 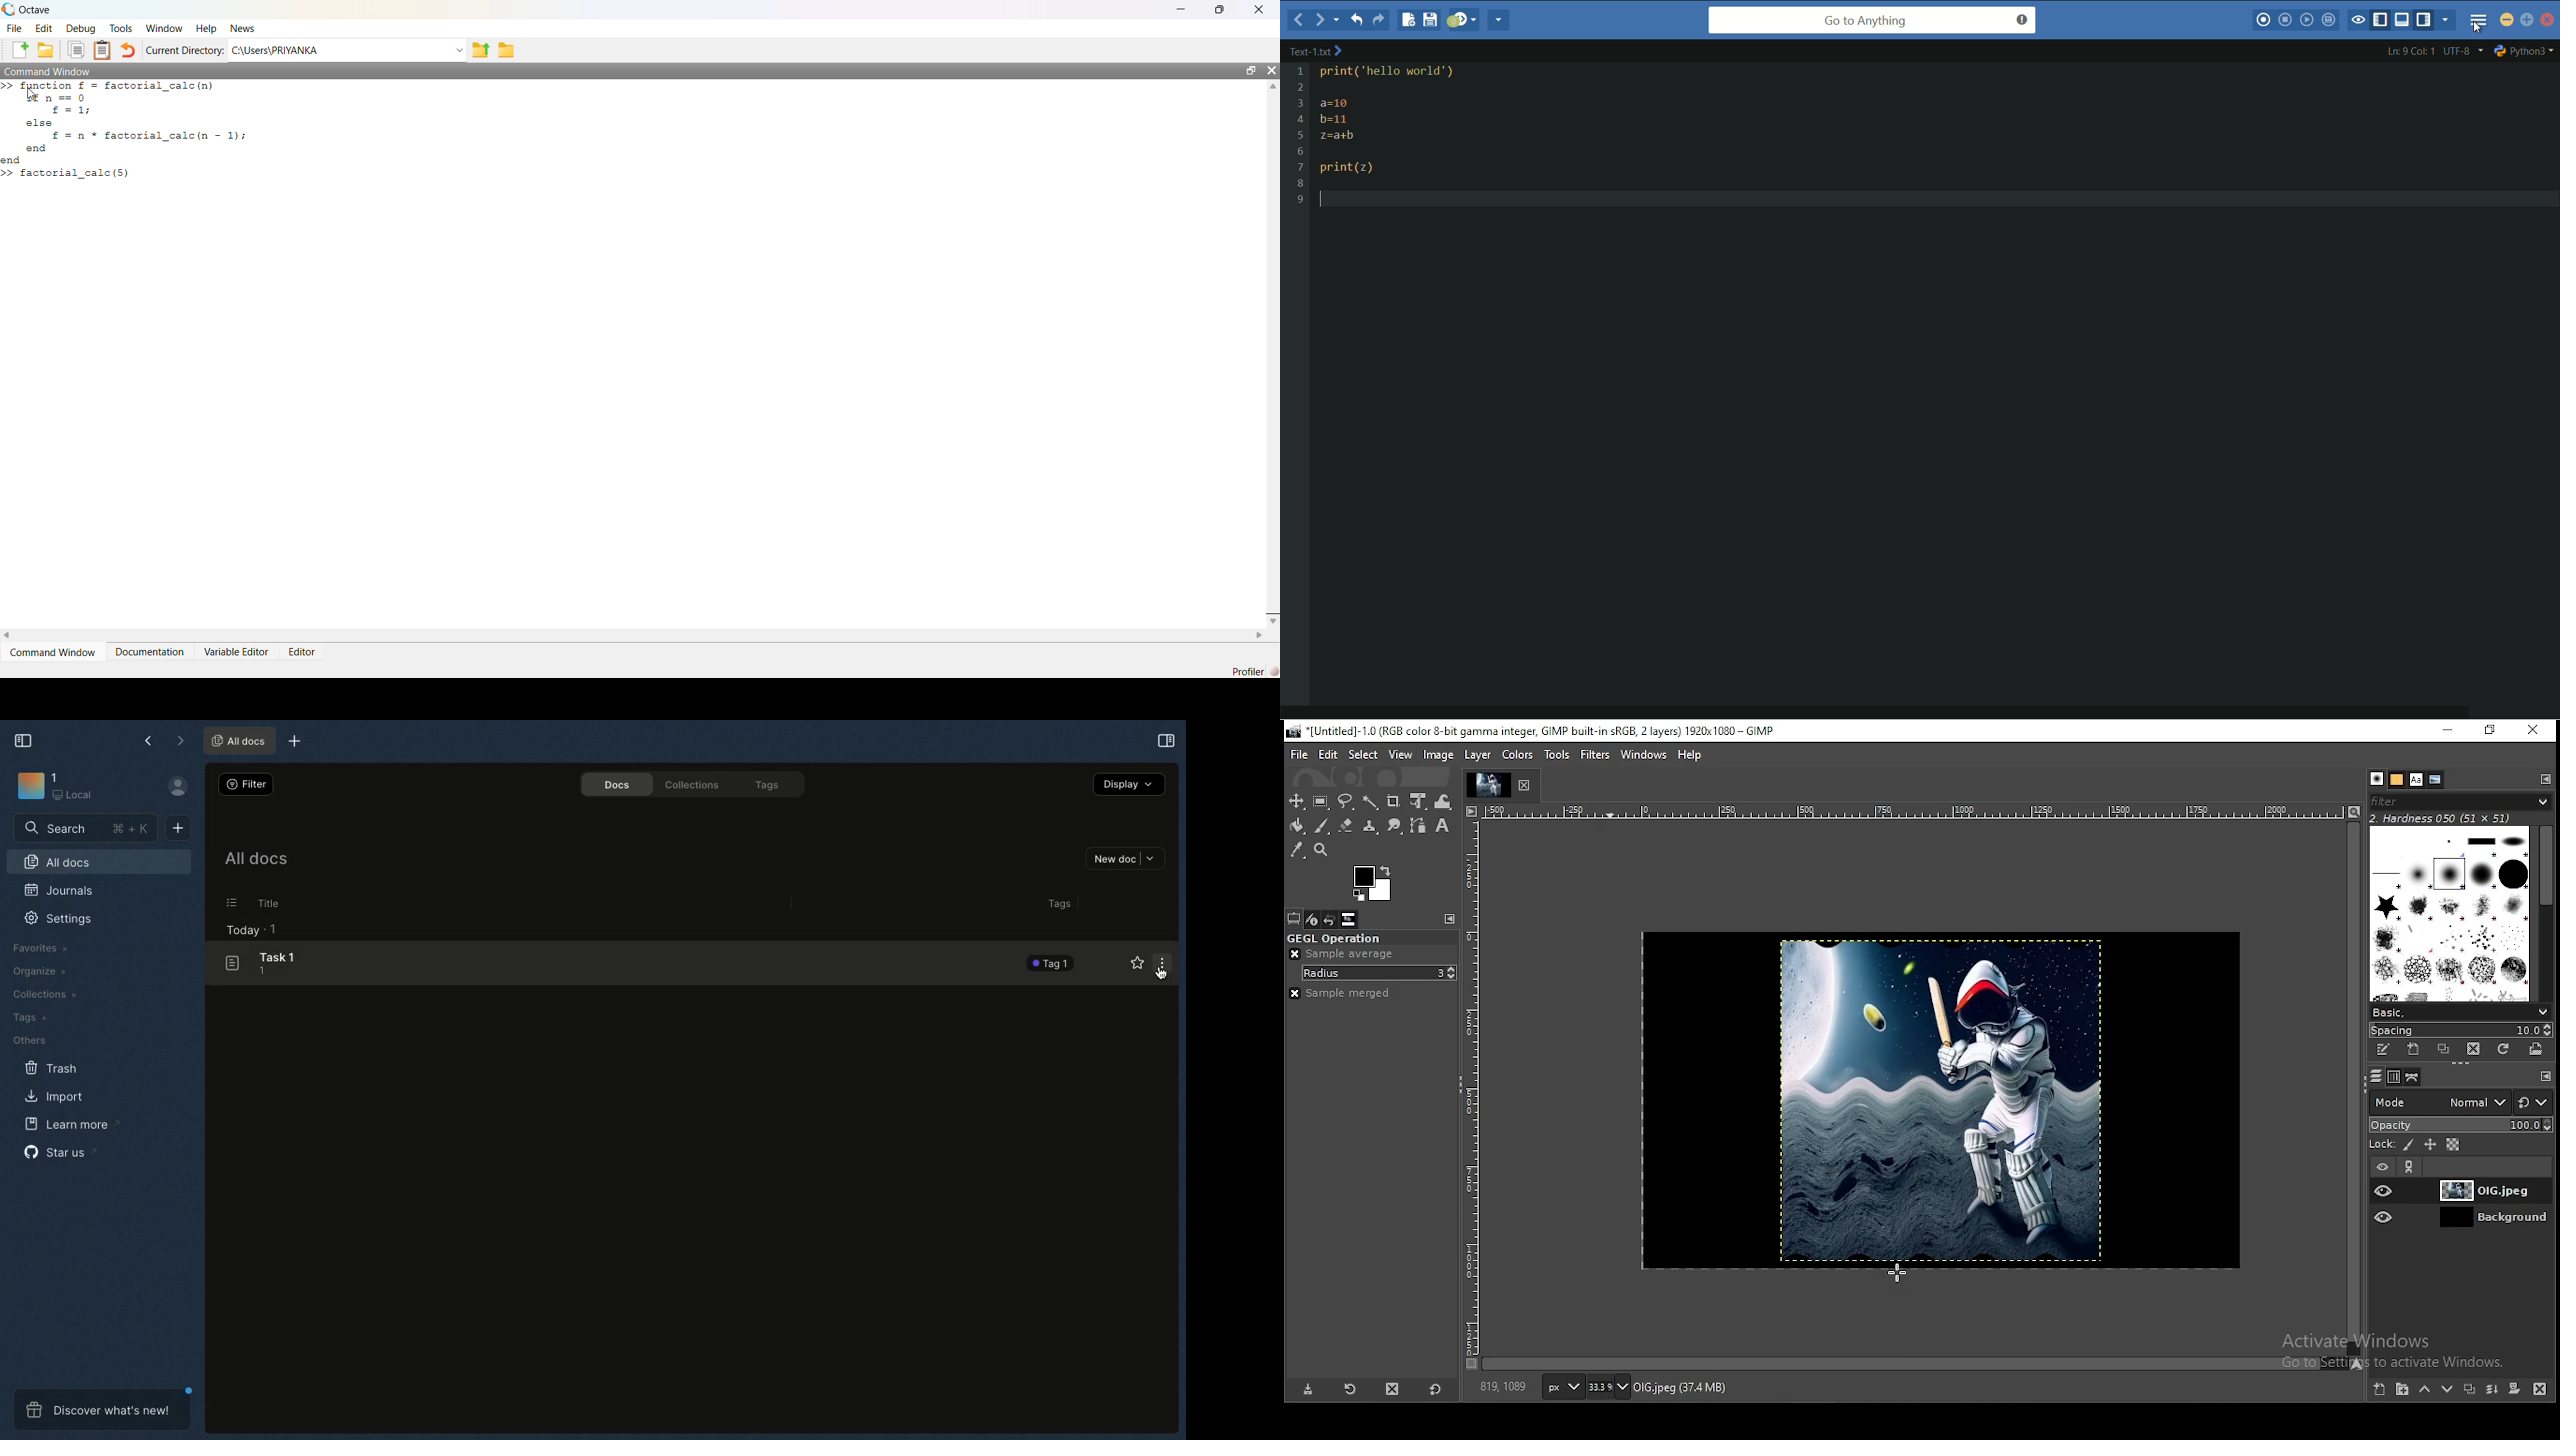 I want to click on lock alpha channel, so click(x=2453, y=1144).